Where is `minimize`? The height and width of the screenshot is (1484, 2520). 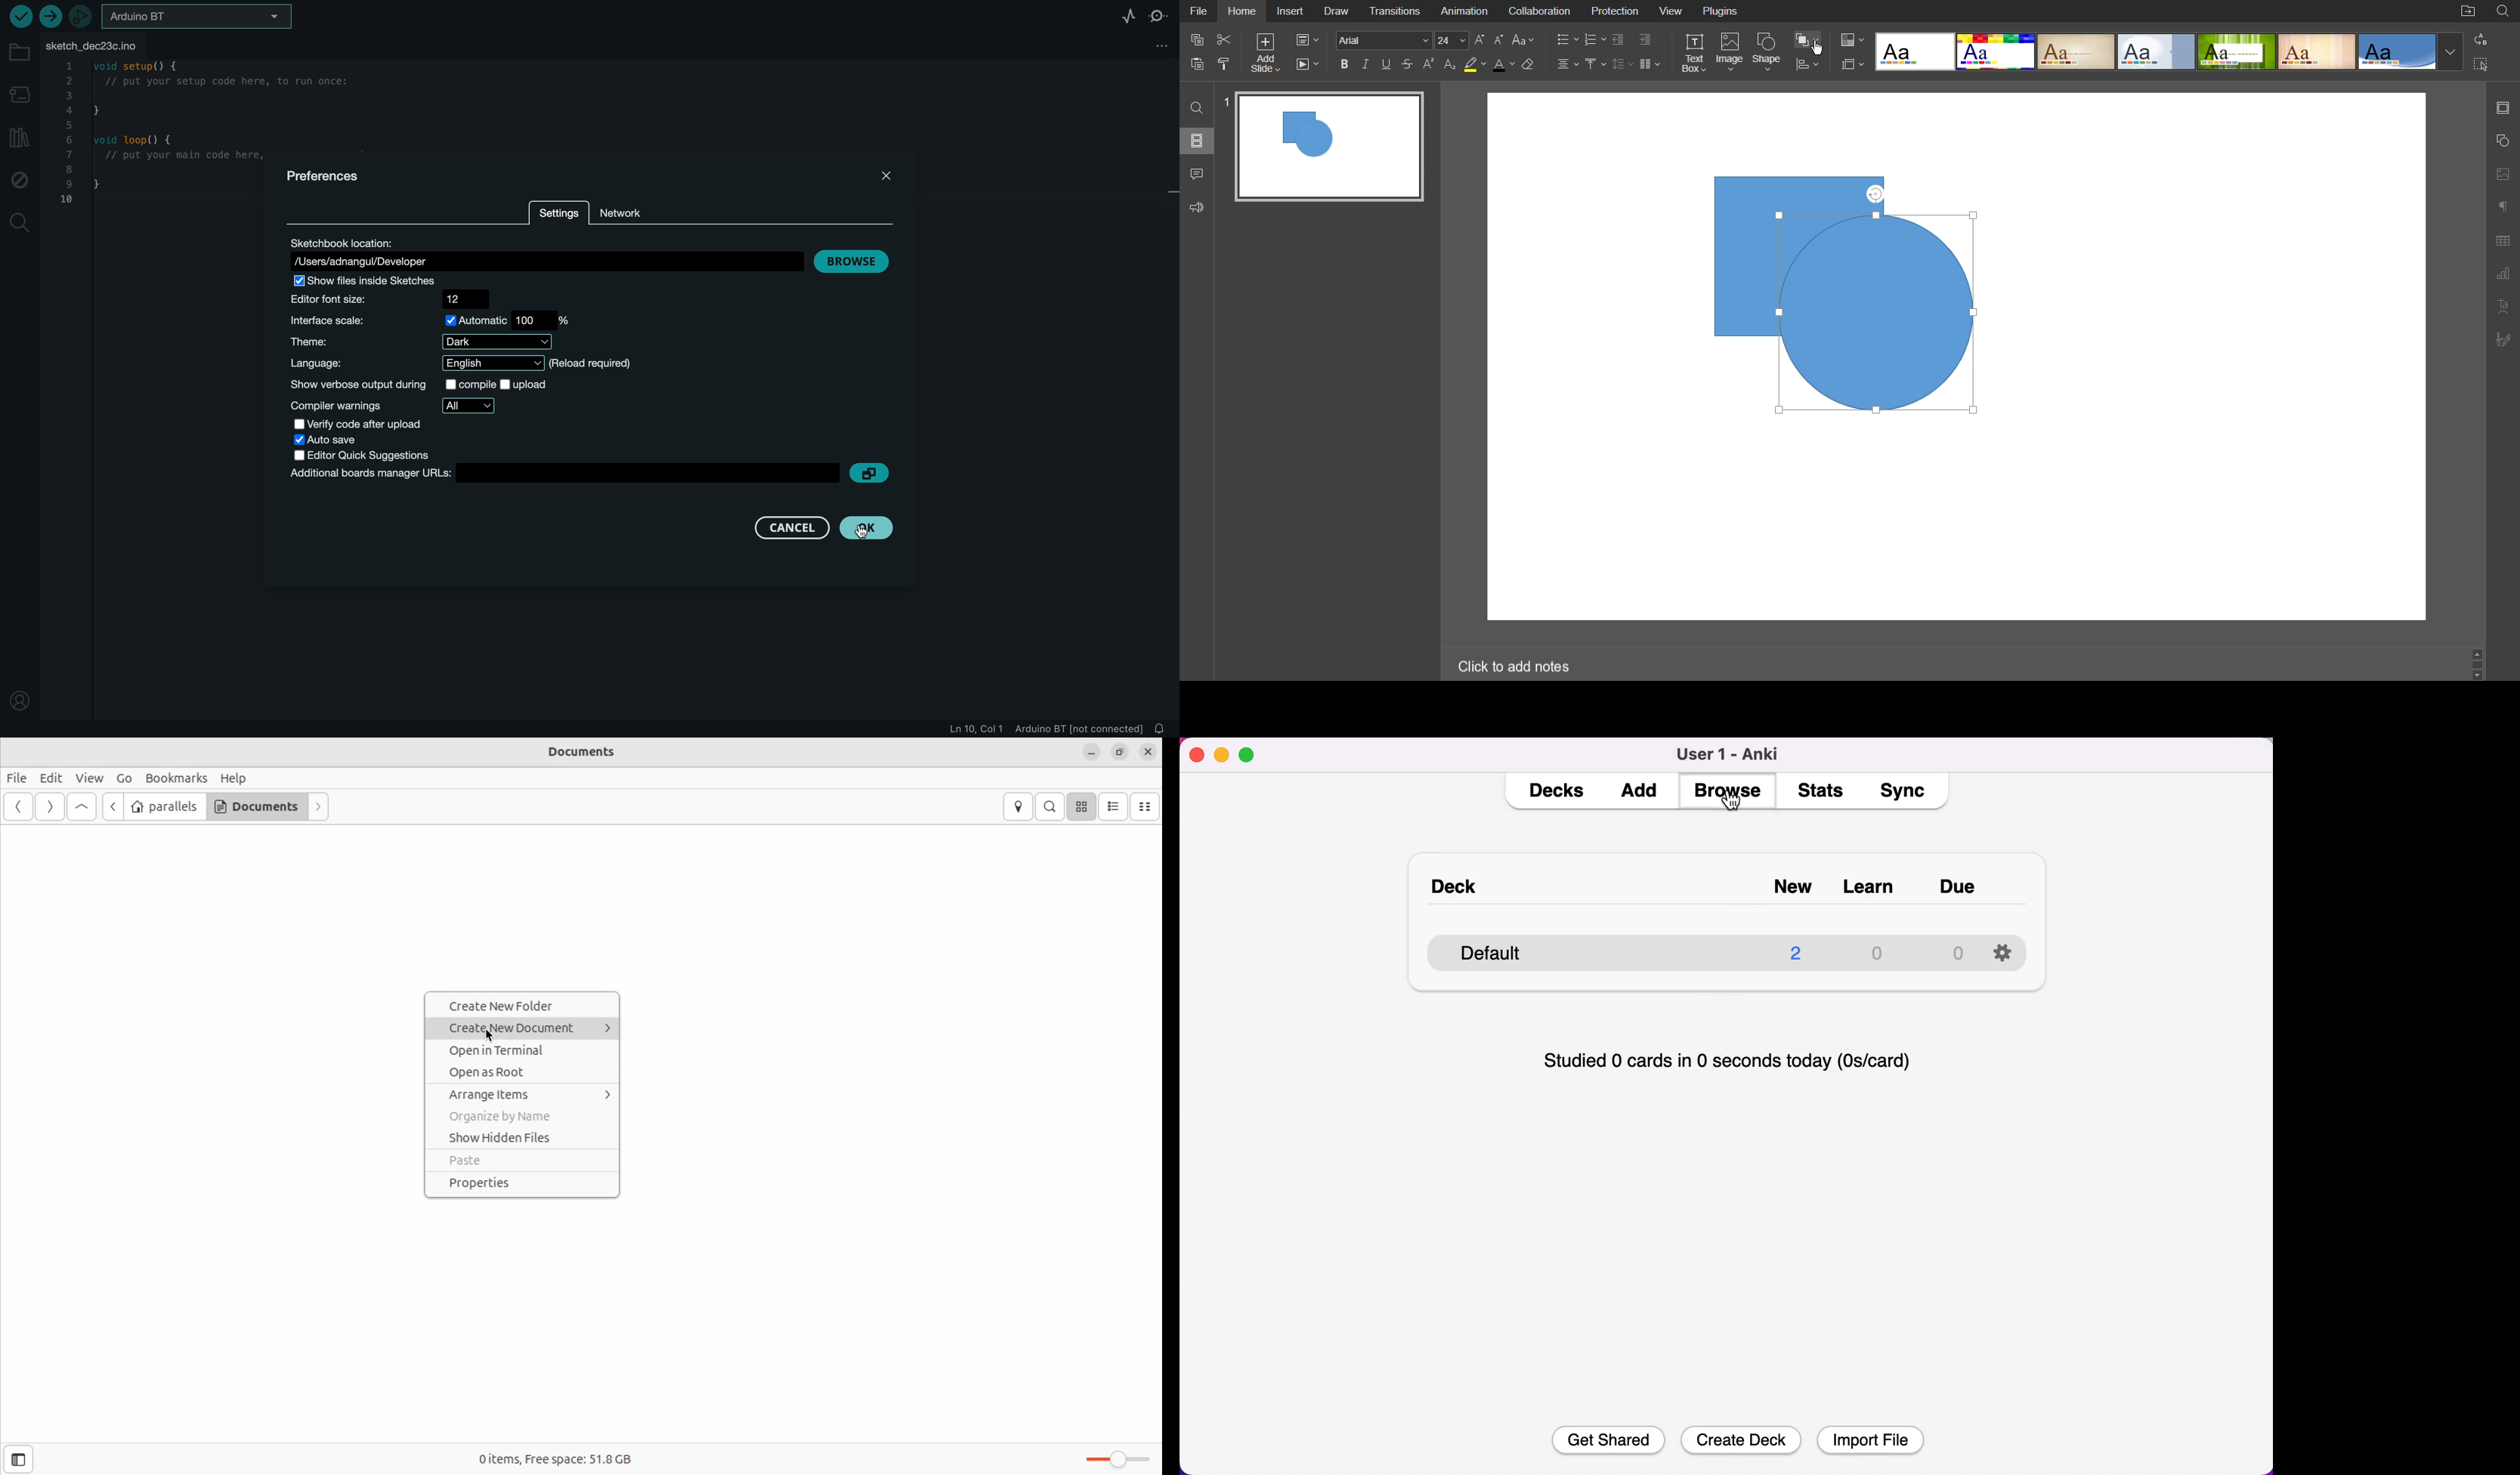
minimize is located at coordinates (1092, 752).